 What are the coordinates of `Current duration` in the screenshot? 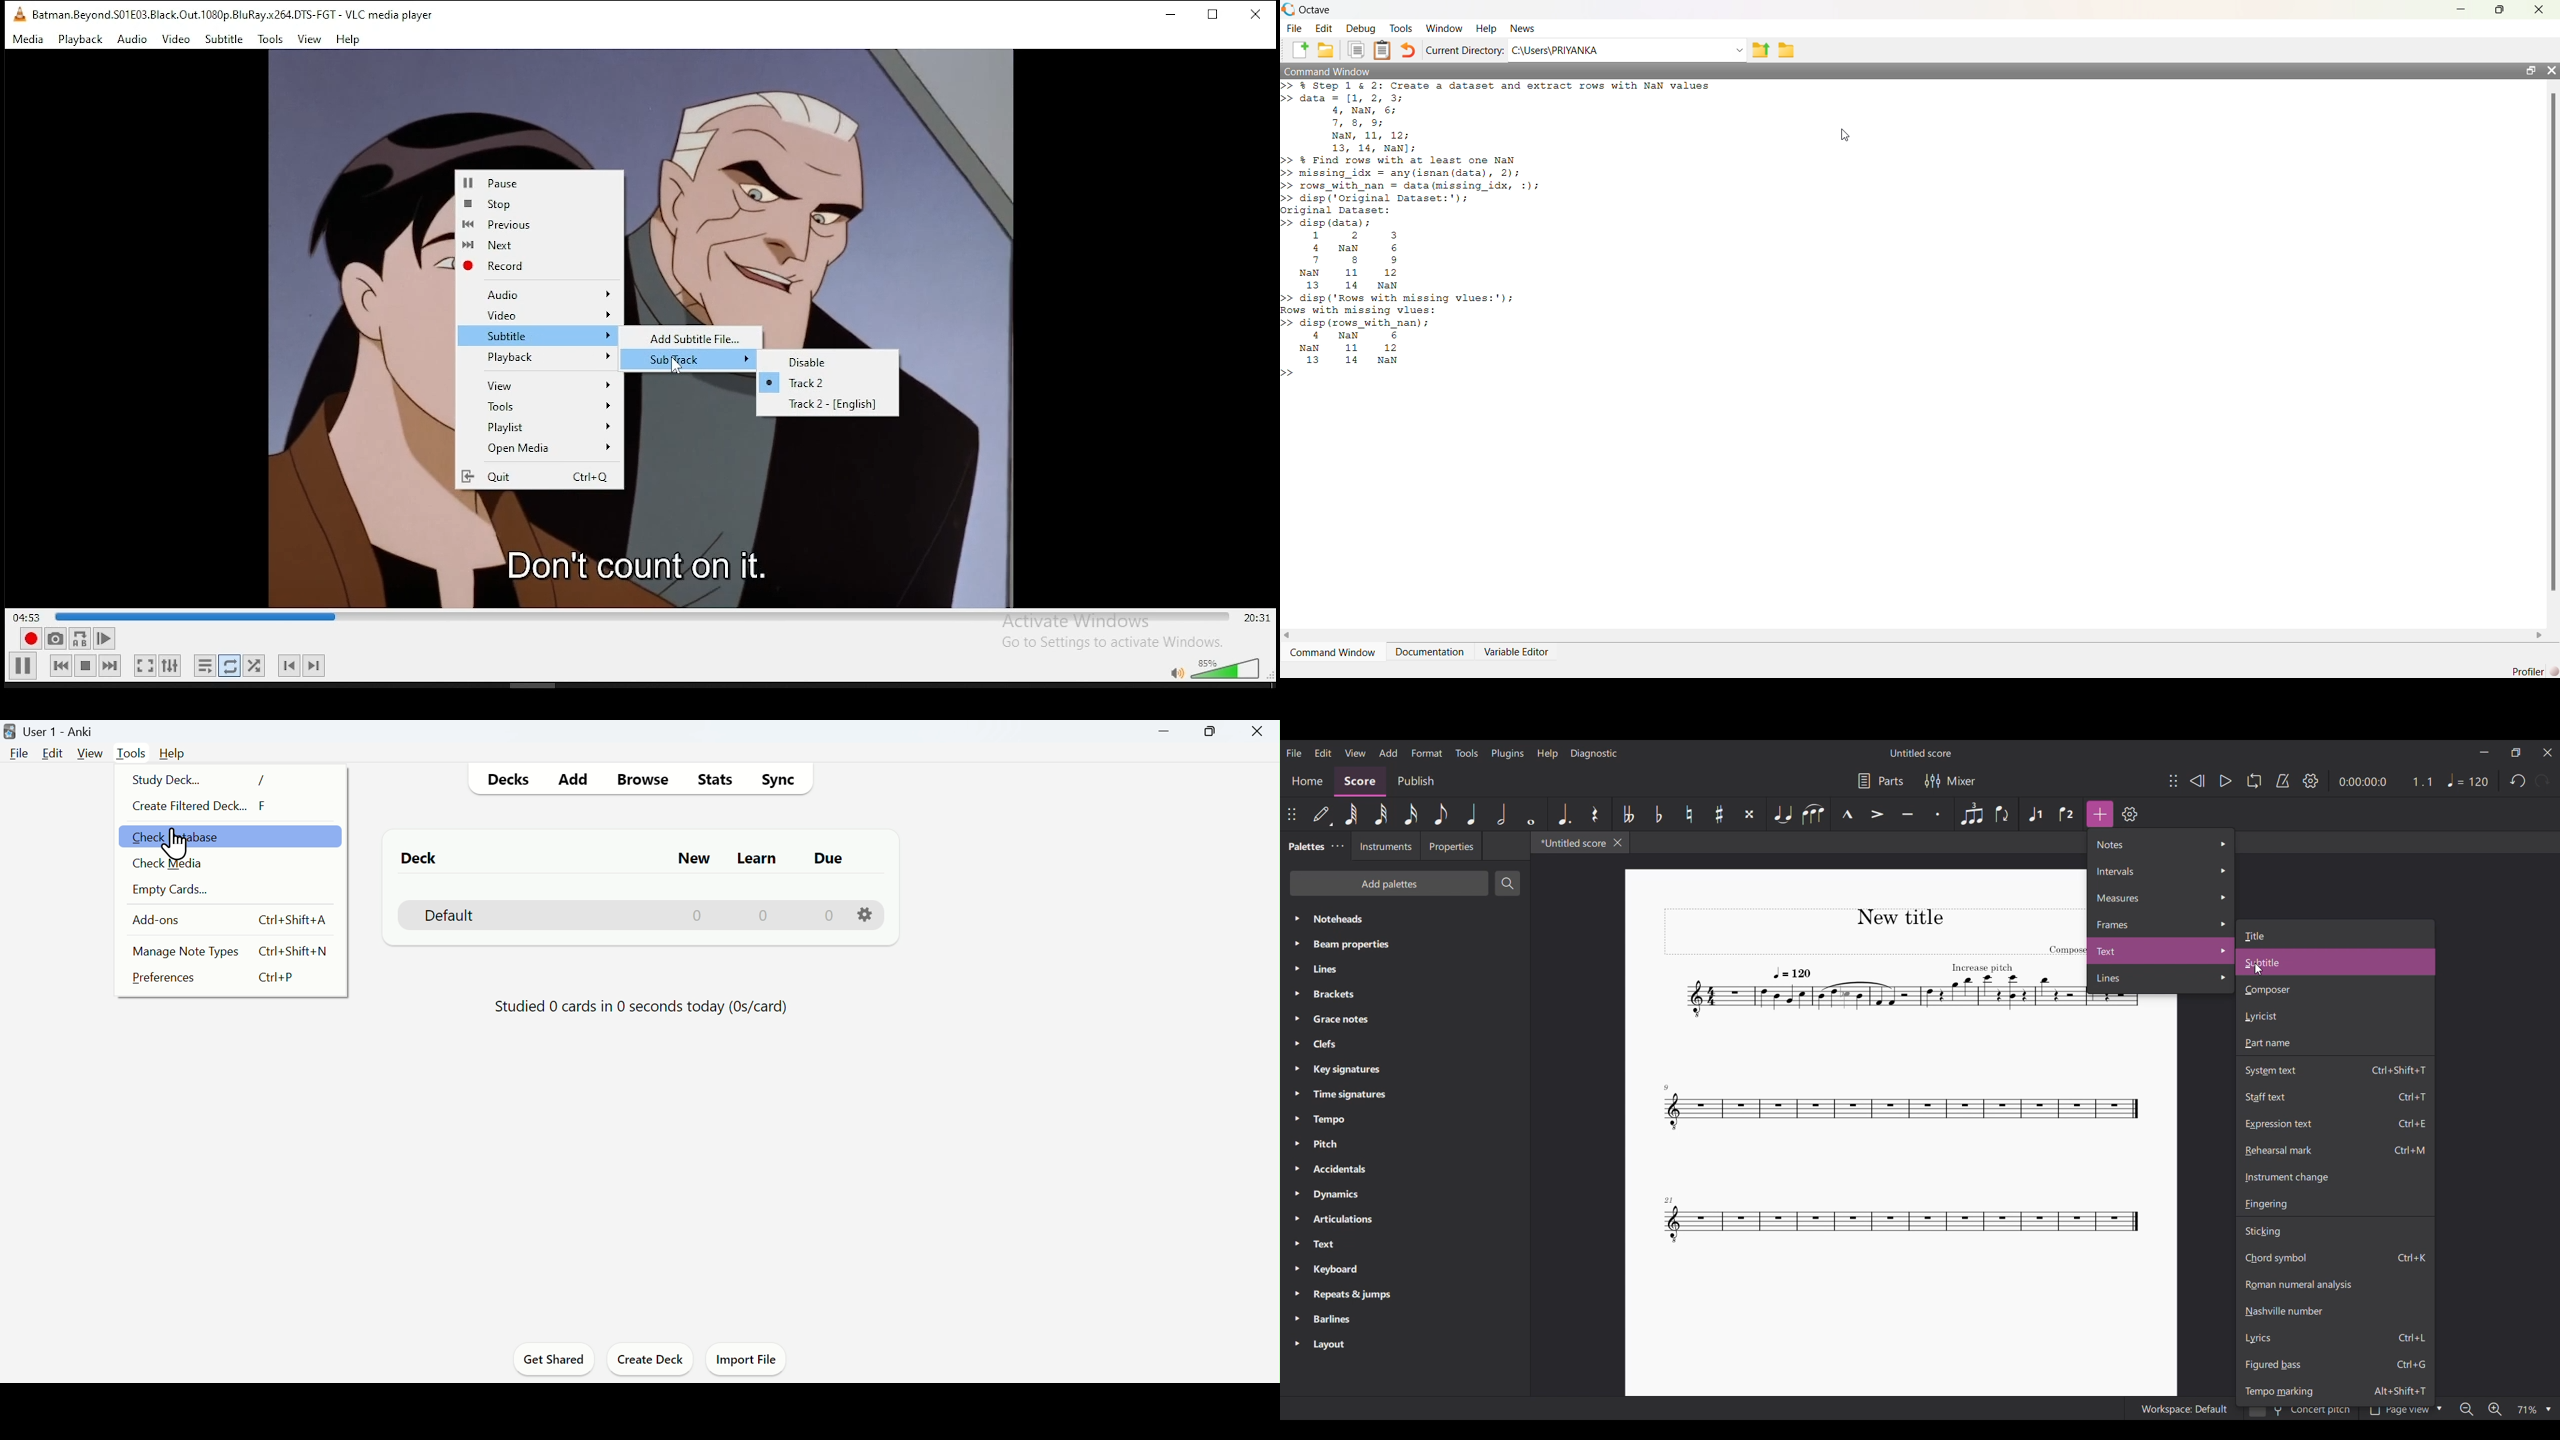 It's located at (2361, 781).